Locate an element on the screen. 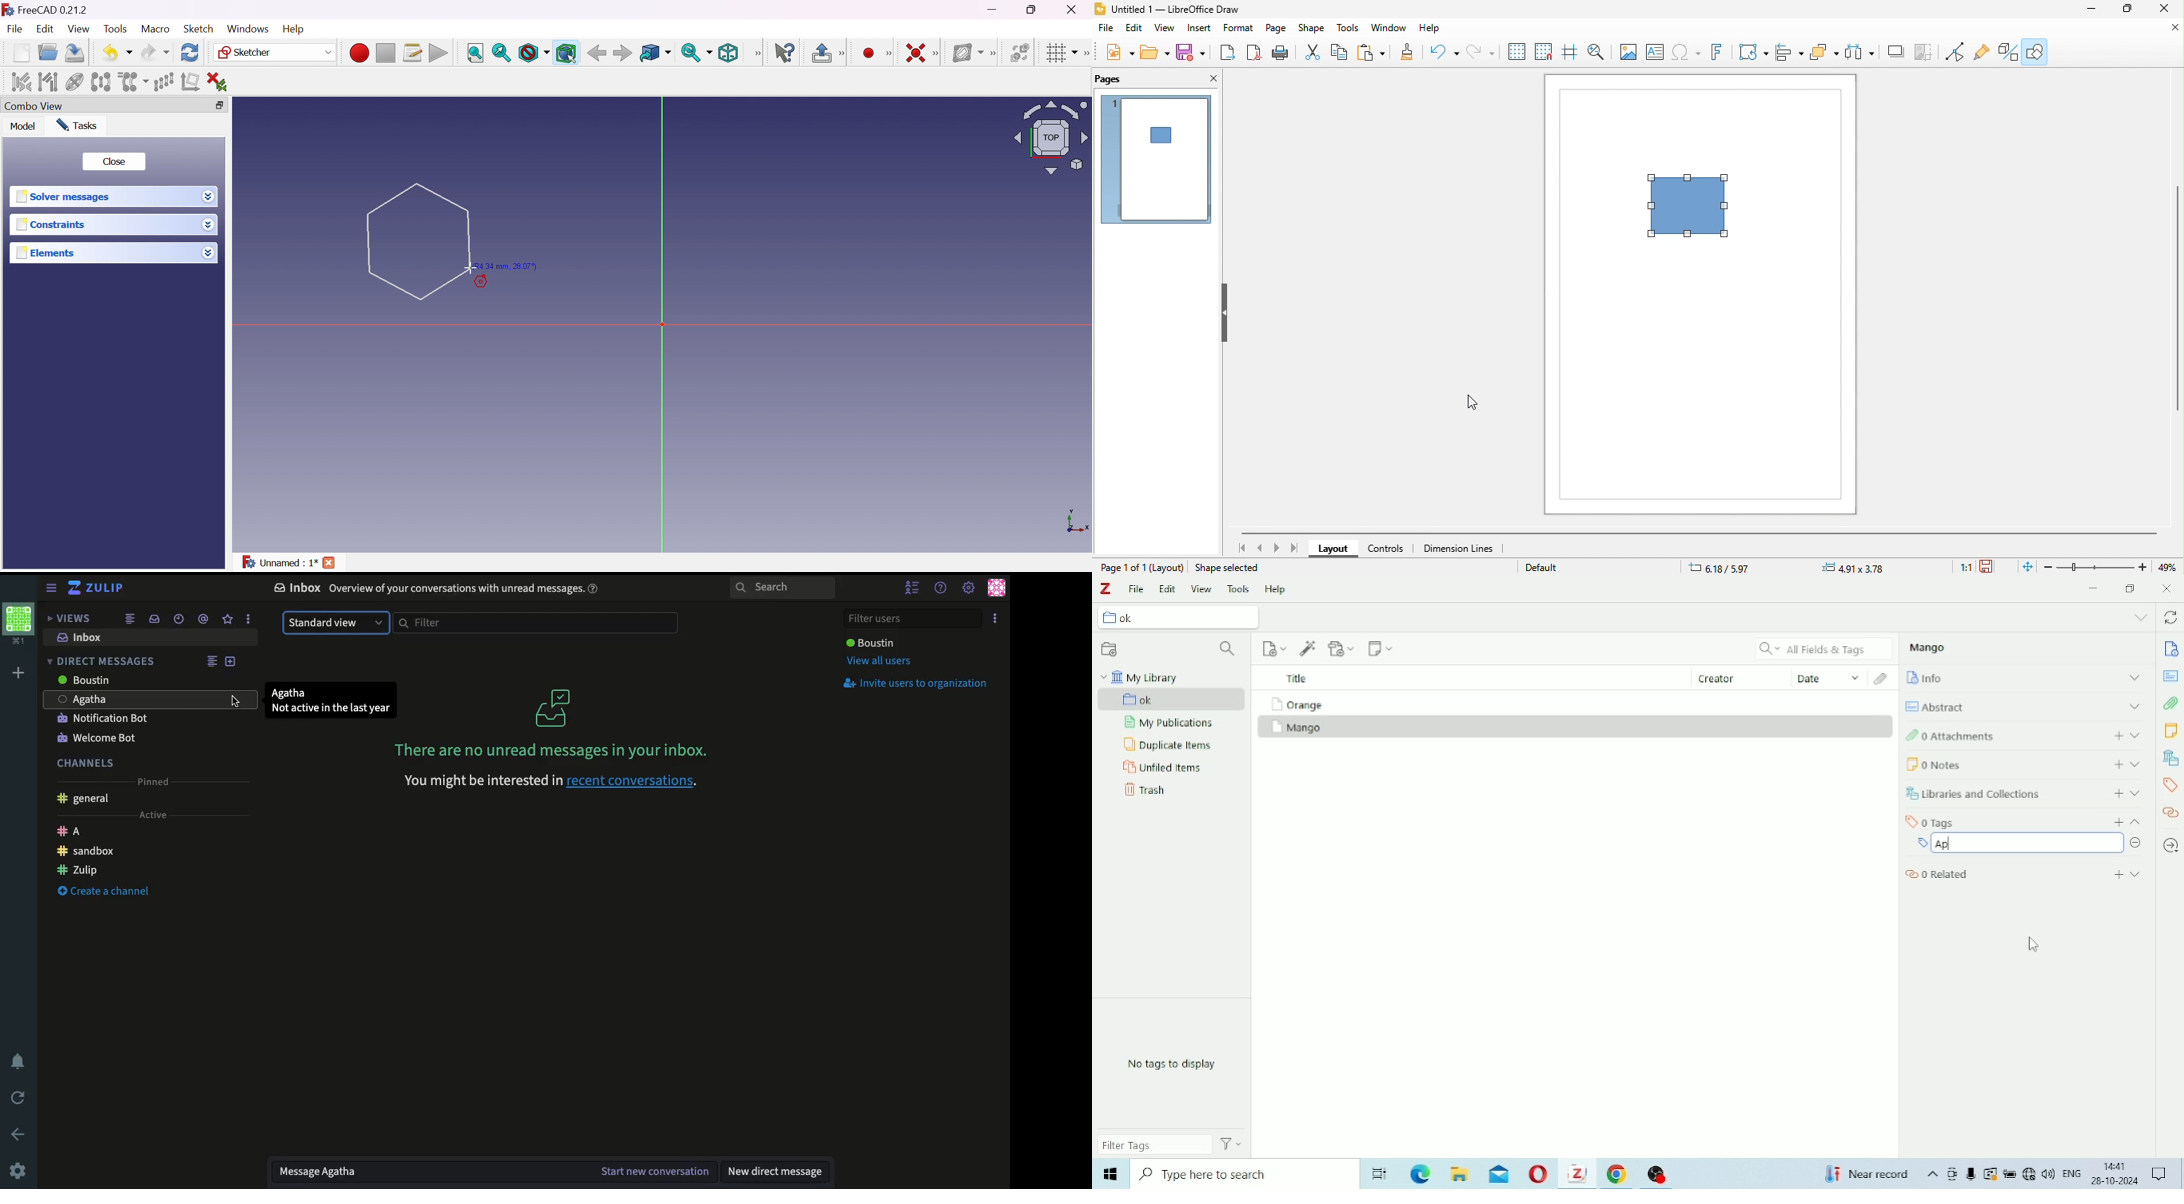 The width and height of the screenshot is (2184, 1204). Profile is located at coordinates (998, 587).